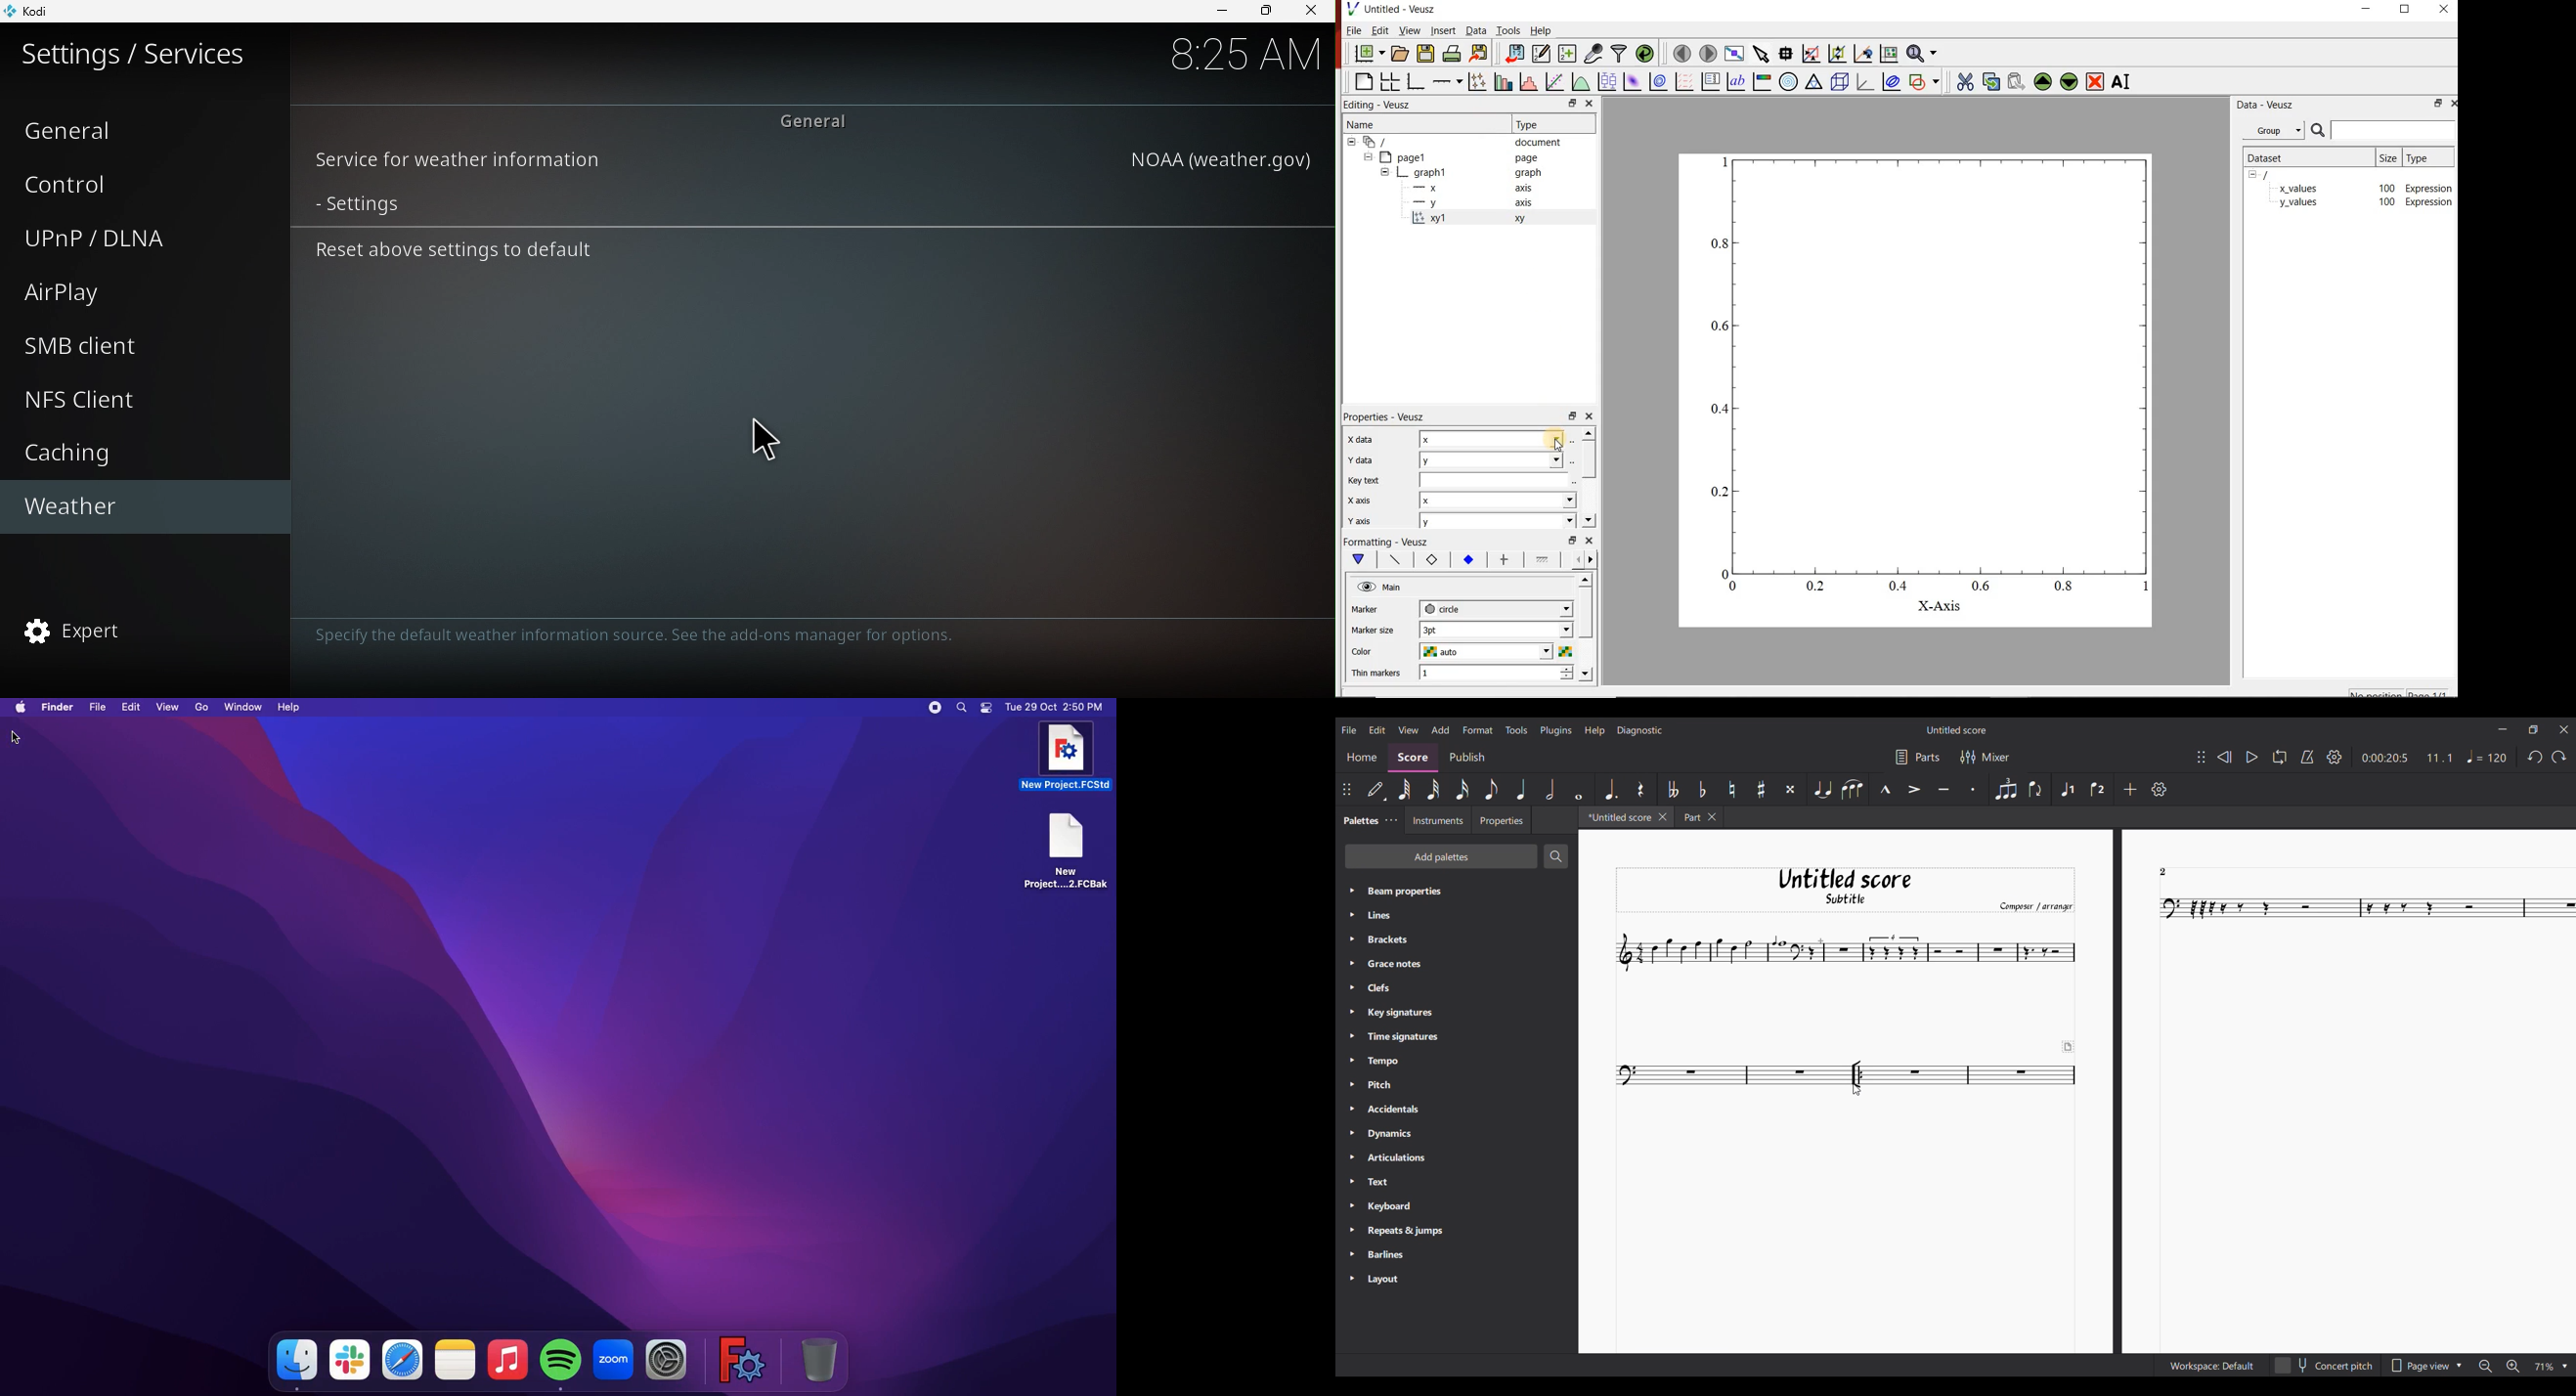 The height and width of the screenshot is (1400, 2576). I want to click on Change toolbar position, so click(1347, 790).